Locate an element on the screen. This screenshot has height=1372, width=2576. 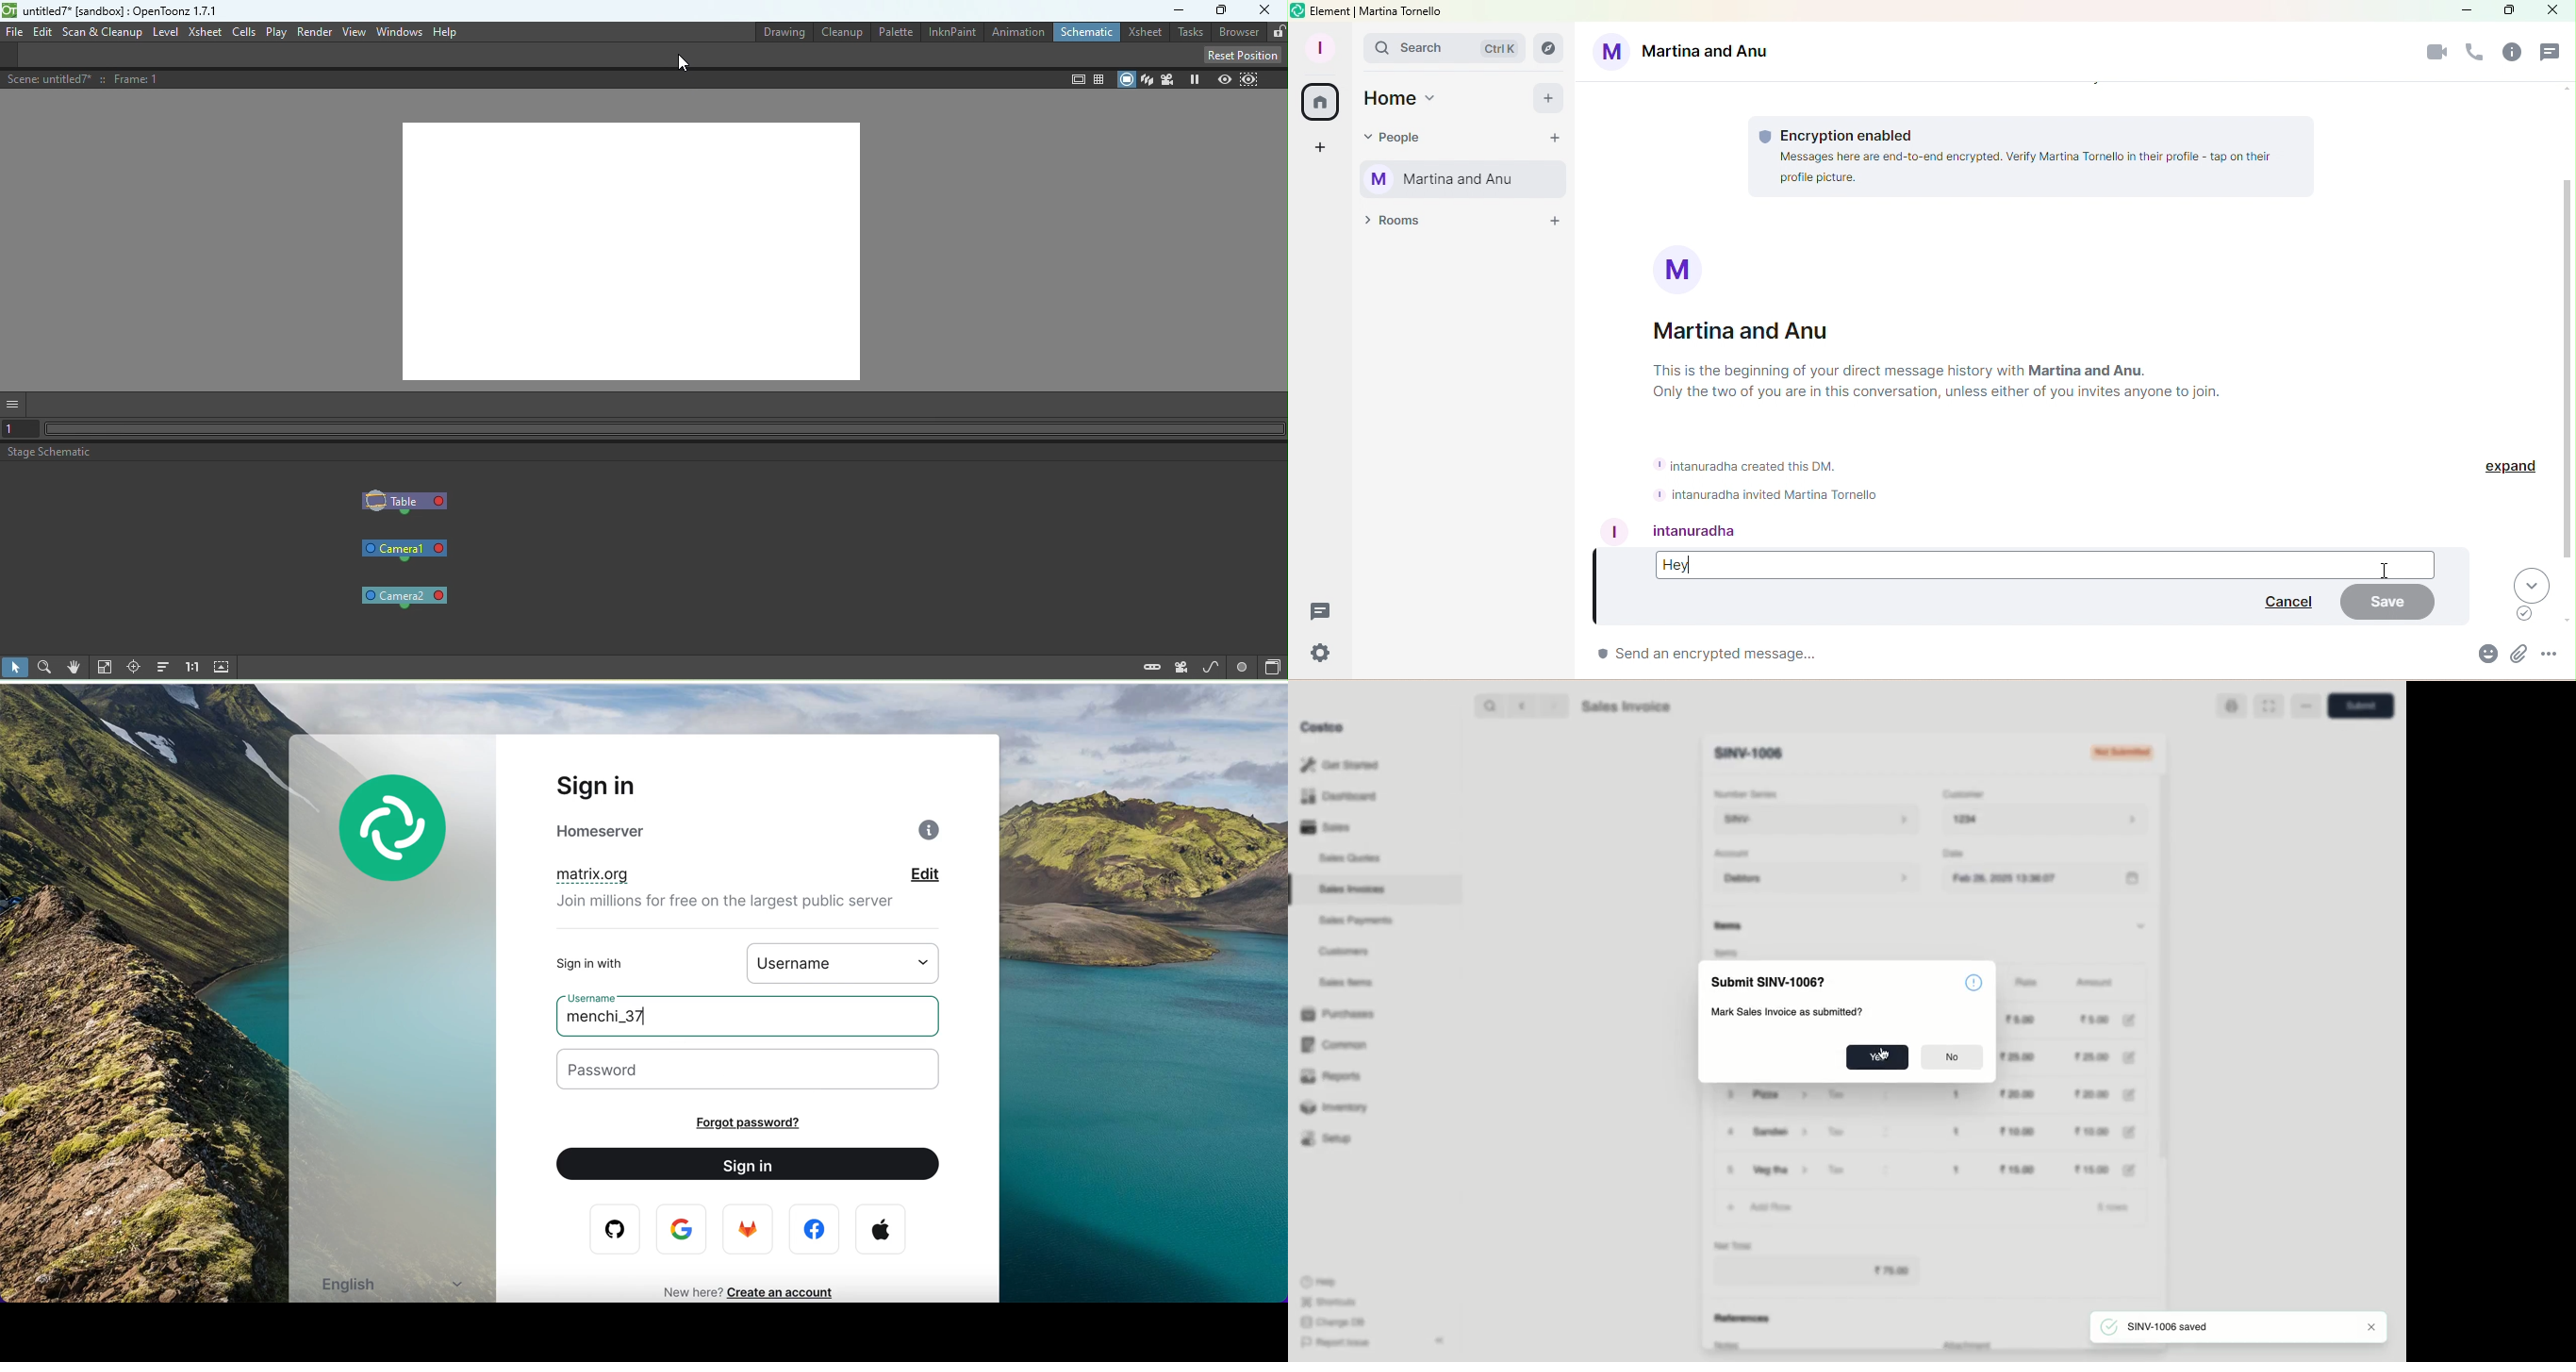
Report Issue is located at coordinates (1332, 1343).